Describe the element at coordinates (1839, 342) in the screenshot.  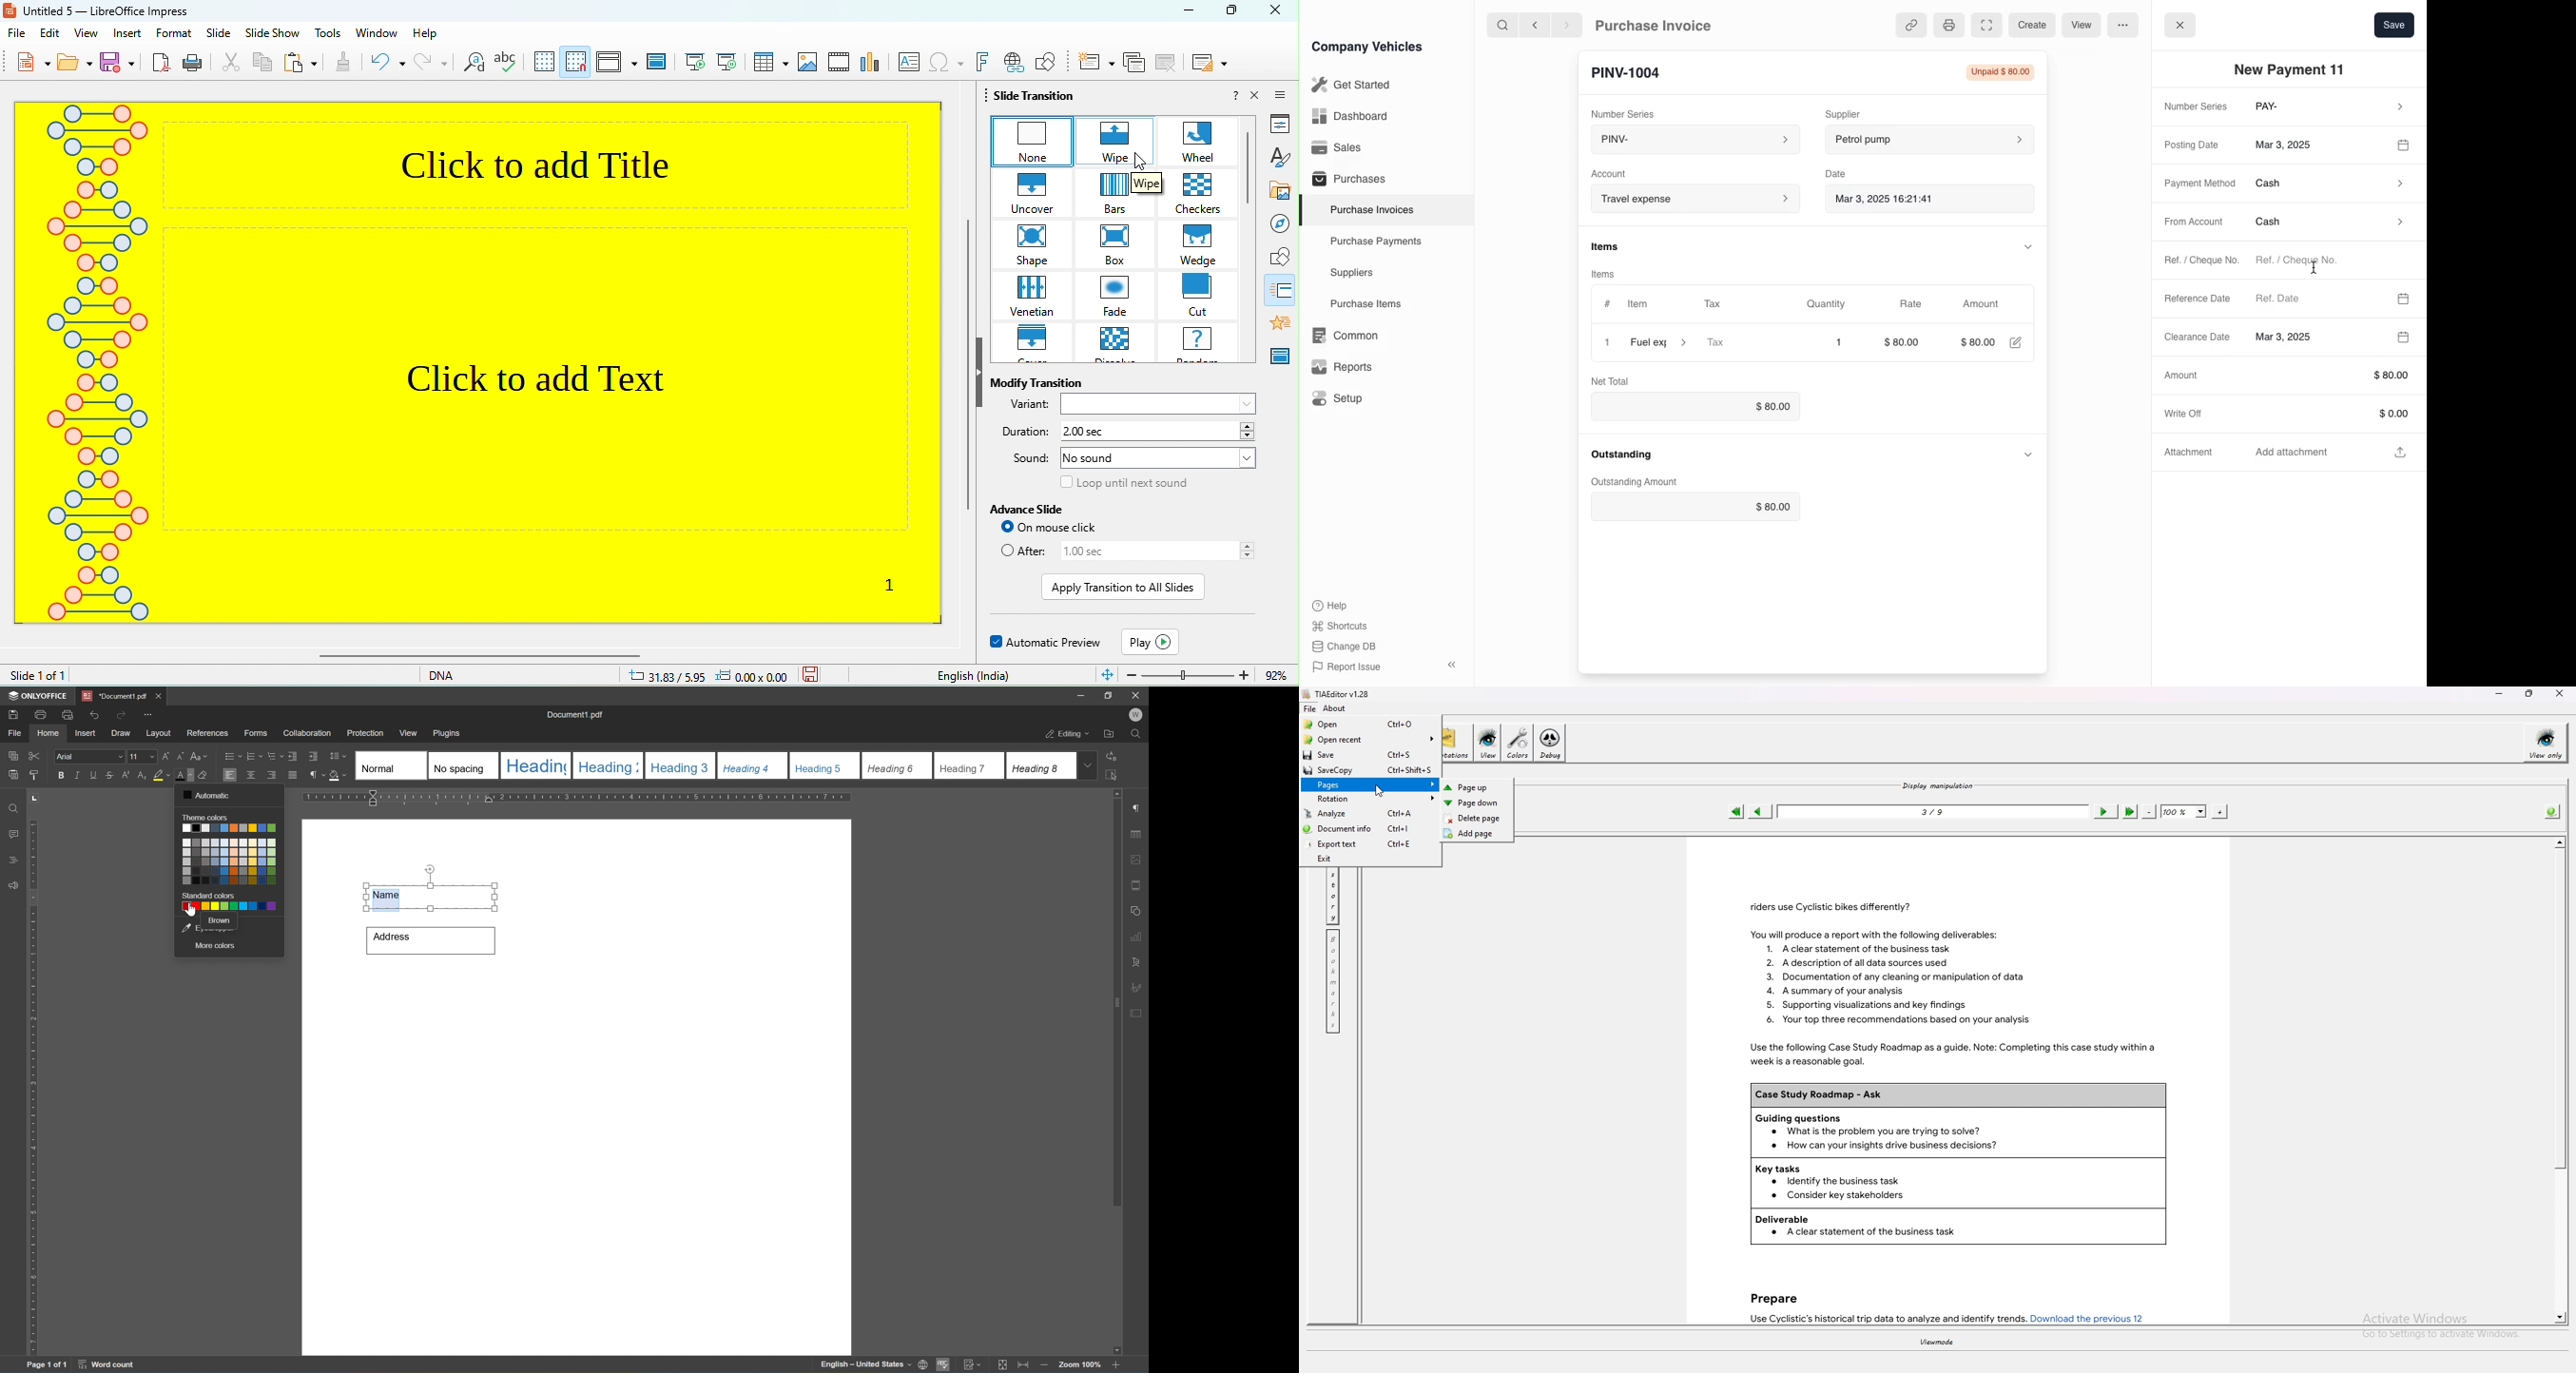
I see `1` at that location.